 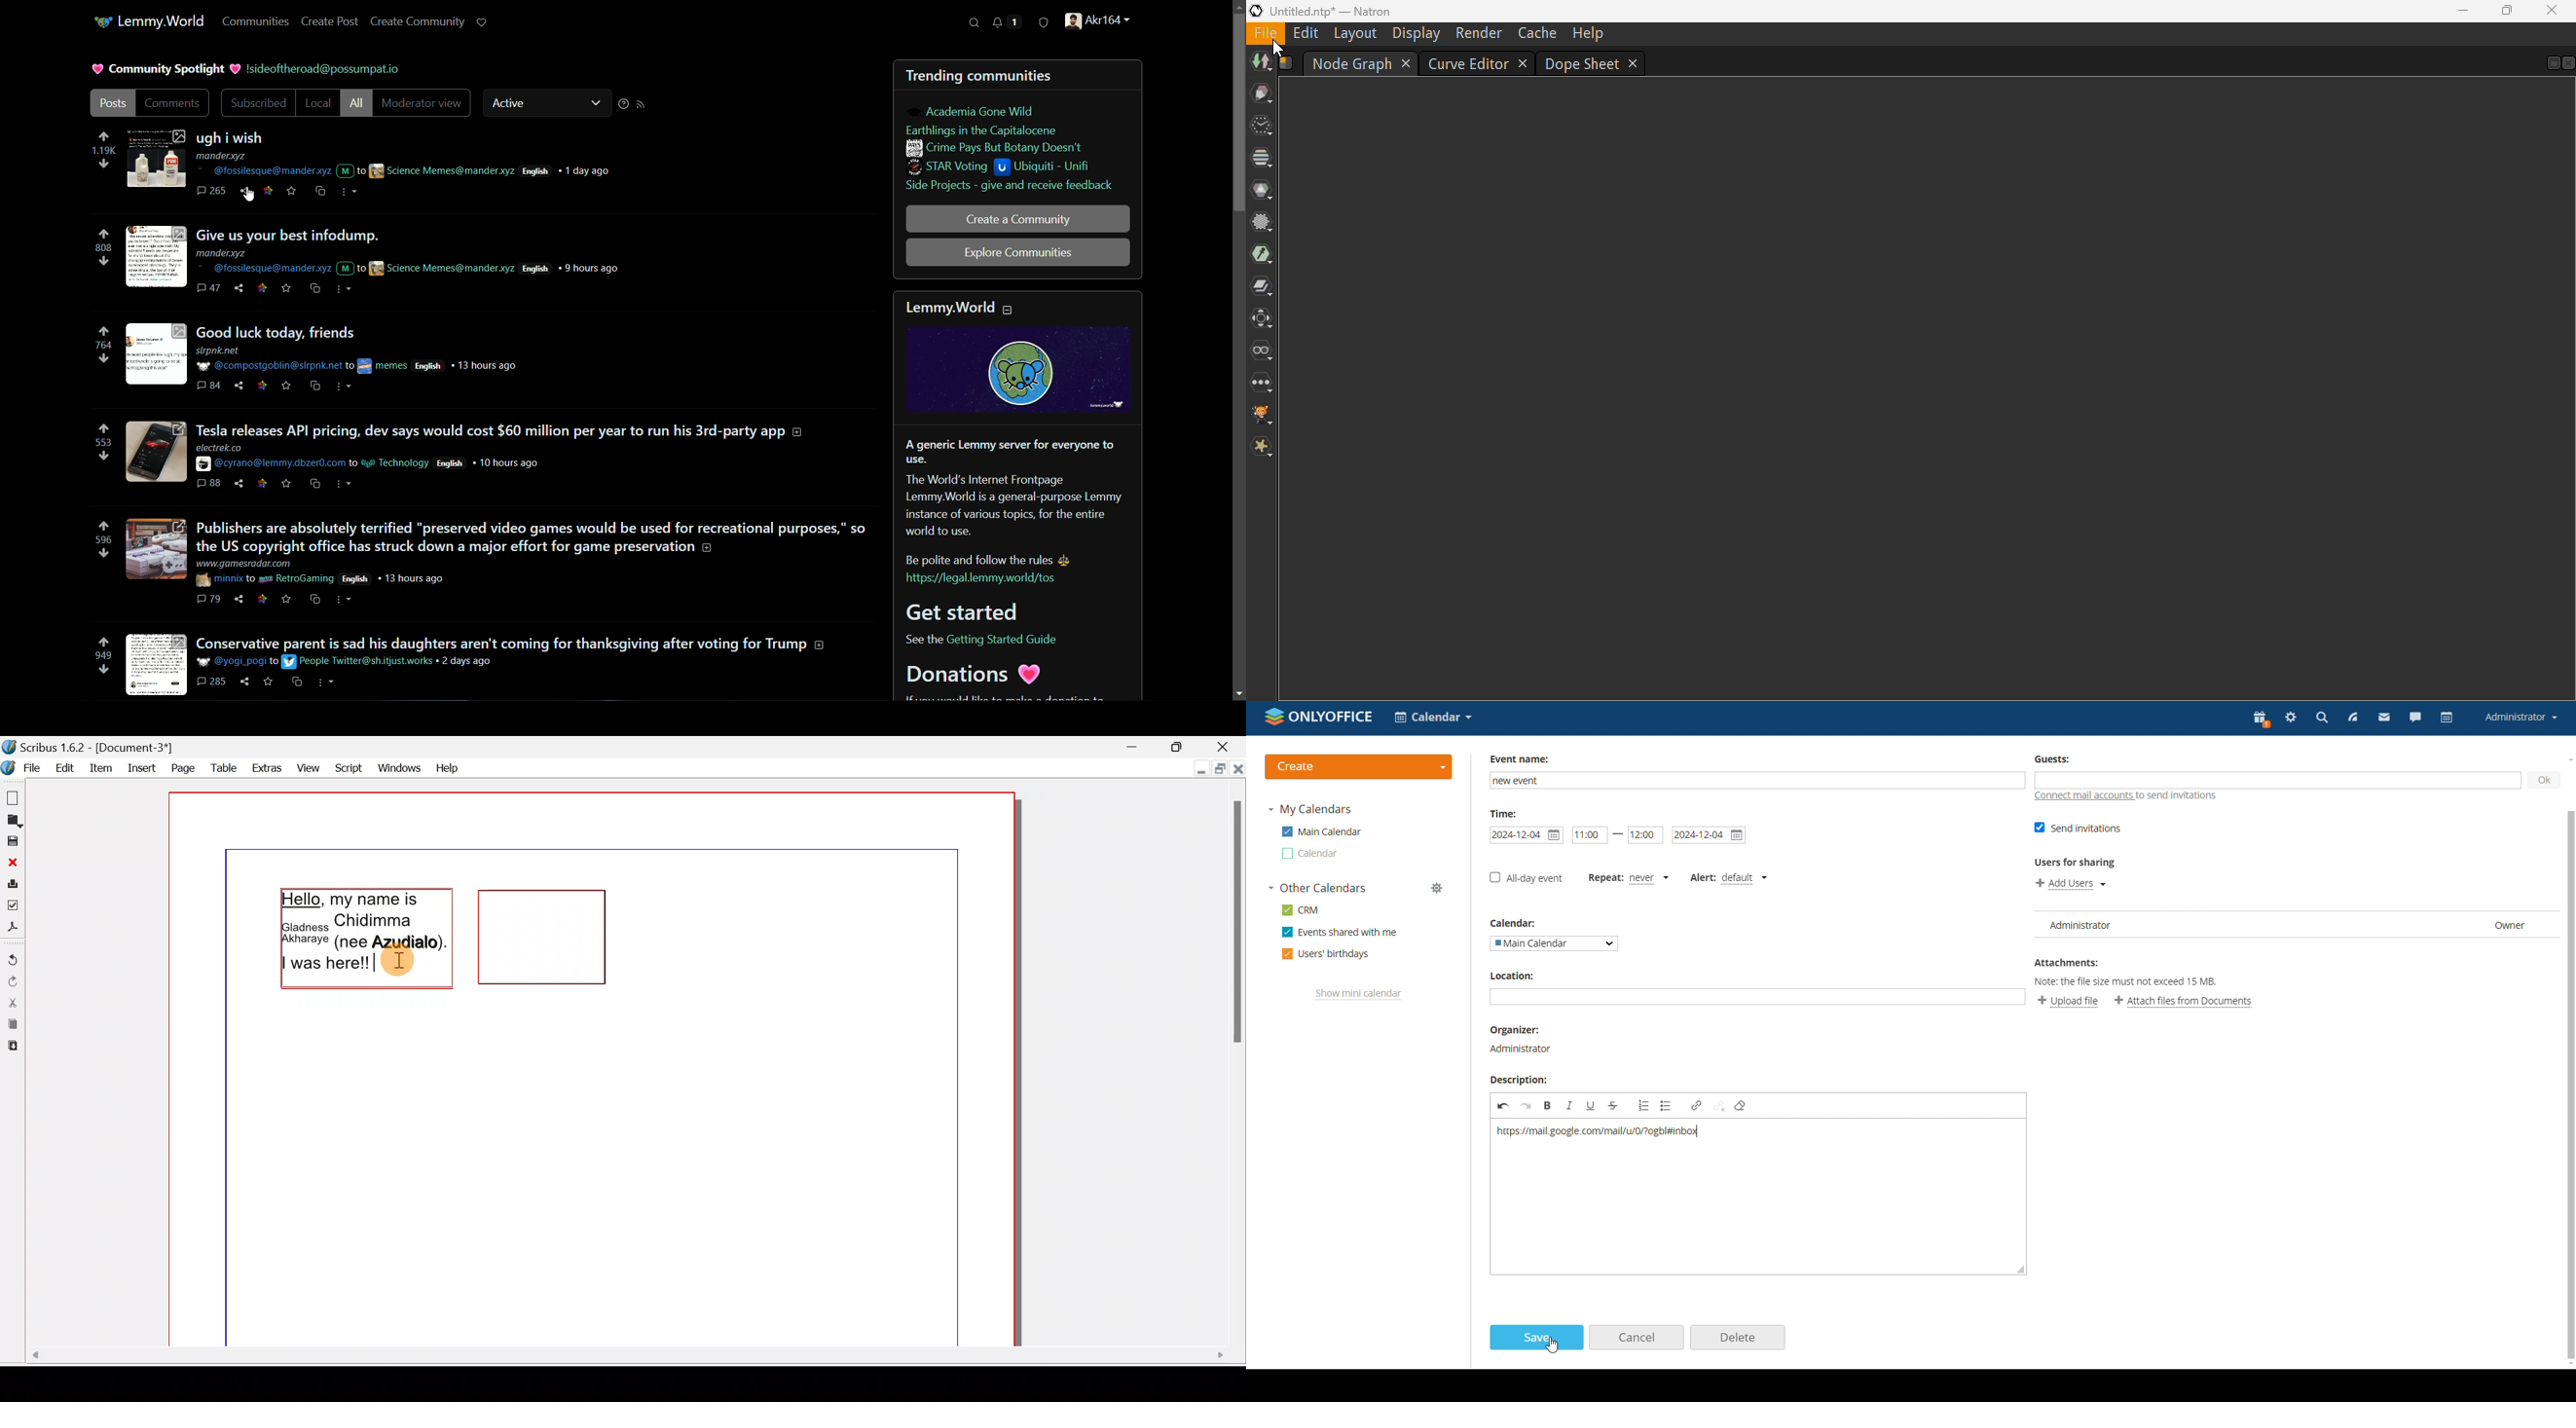 What do you see at coordinates (347, 387) in the screenshot?
I see `more actions` at bounding box center [347, 387].